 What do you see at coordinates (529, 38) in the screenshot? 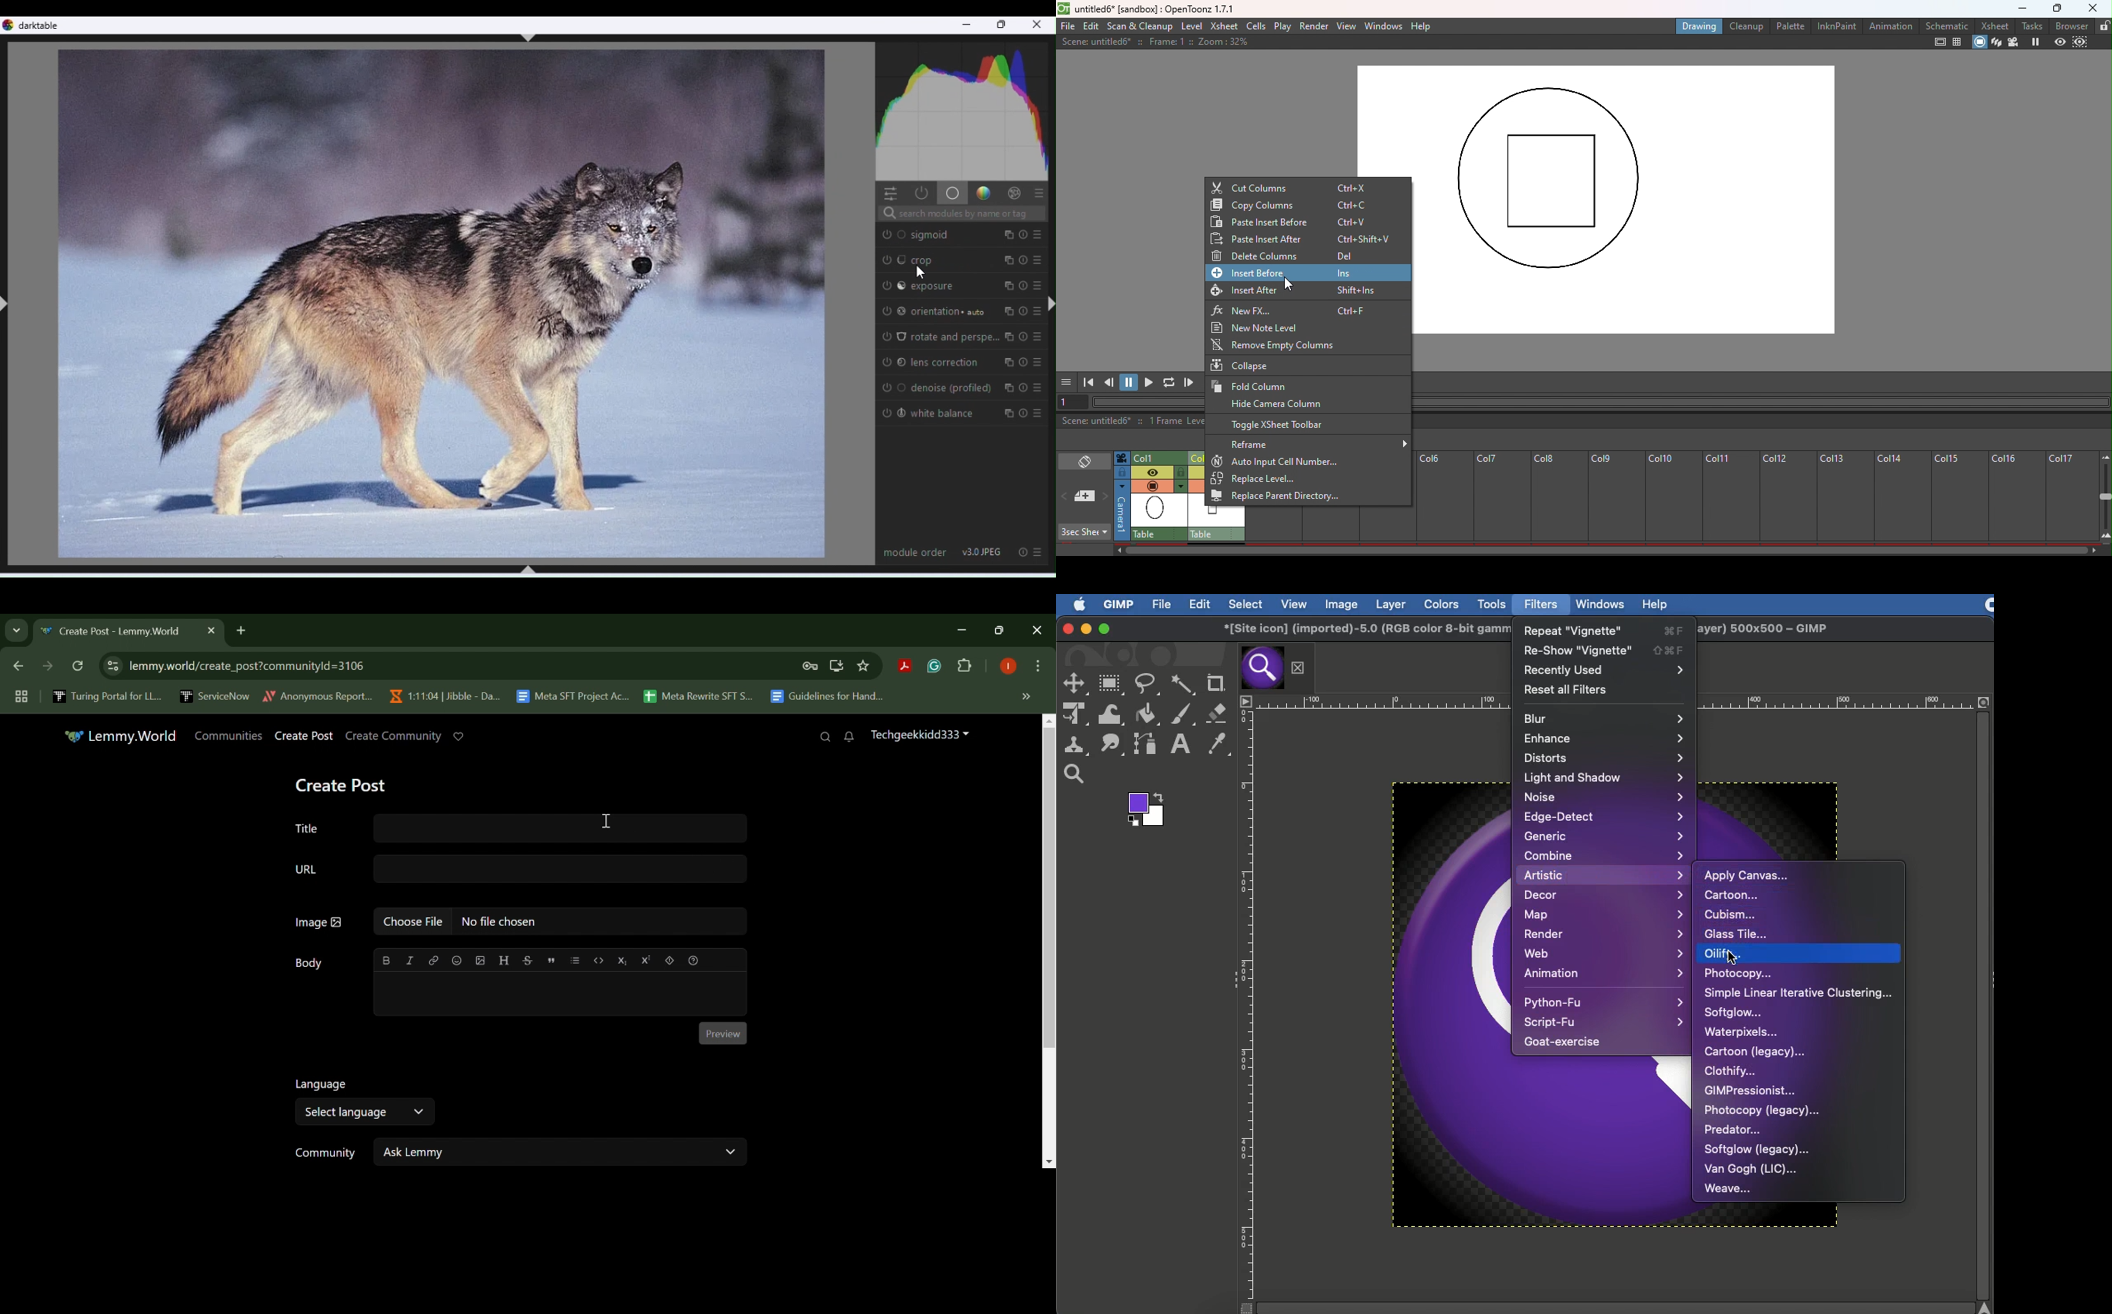
I see `ctrl+shift+t` at bounding box center [529, 38].